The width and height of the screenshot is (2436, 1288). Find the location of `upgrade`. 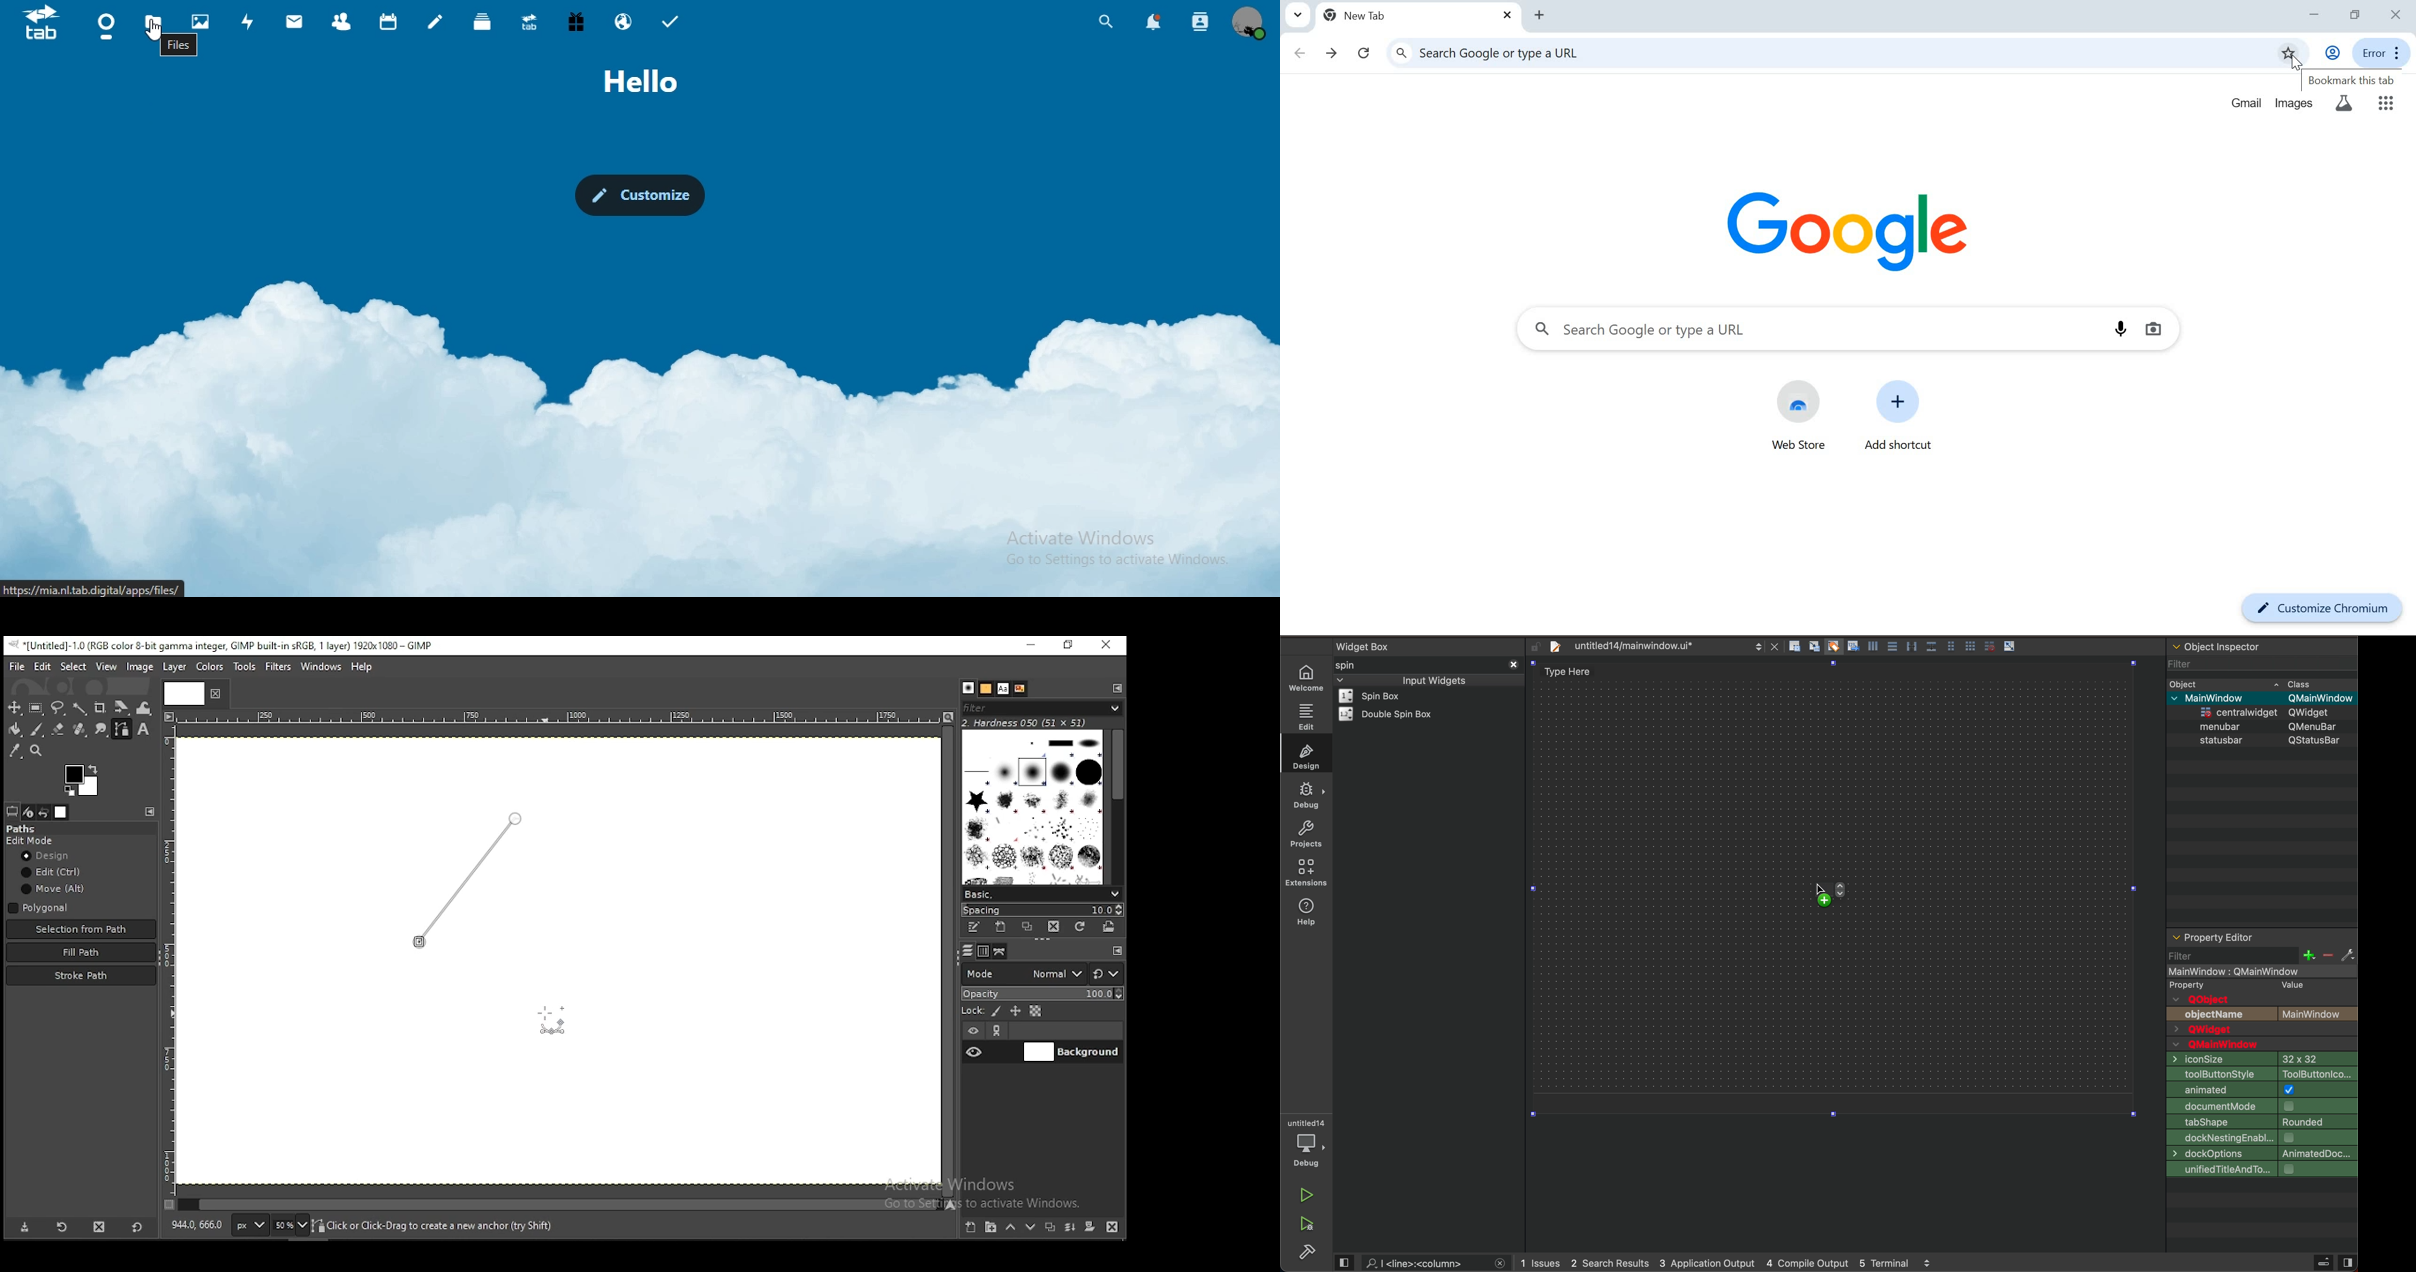

upgrade is located at coordinates (533, 24).